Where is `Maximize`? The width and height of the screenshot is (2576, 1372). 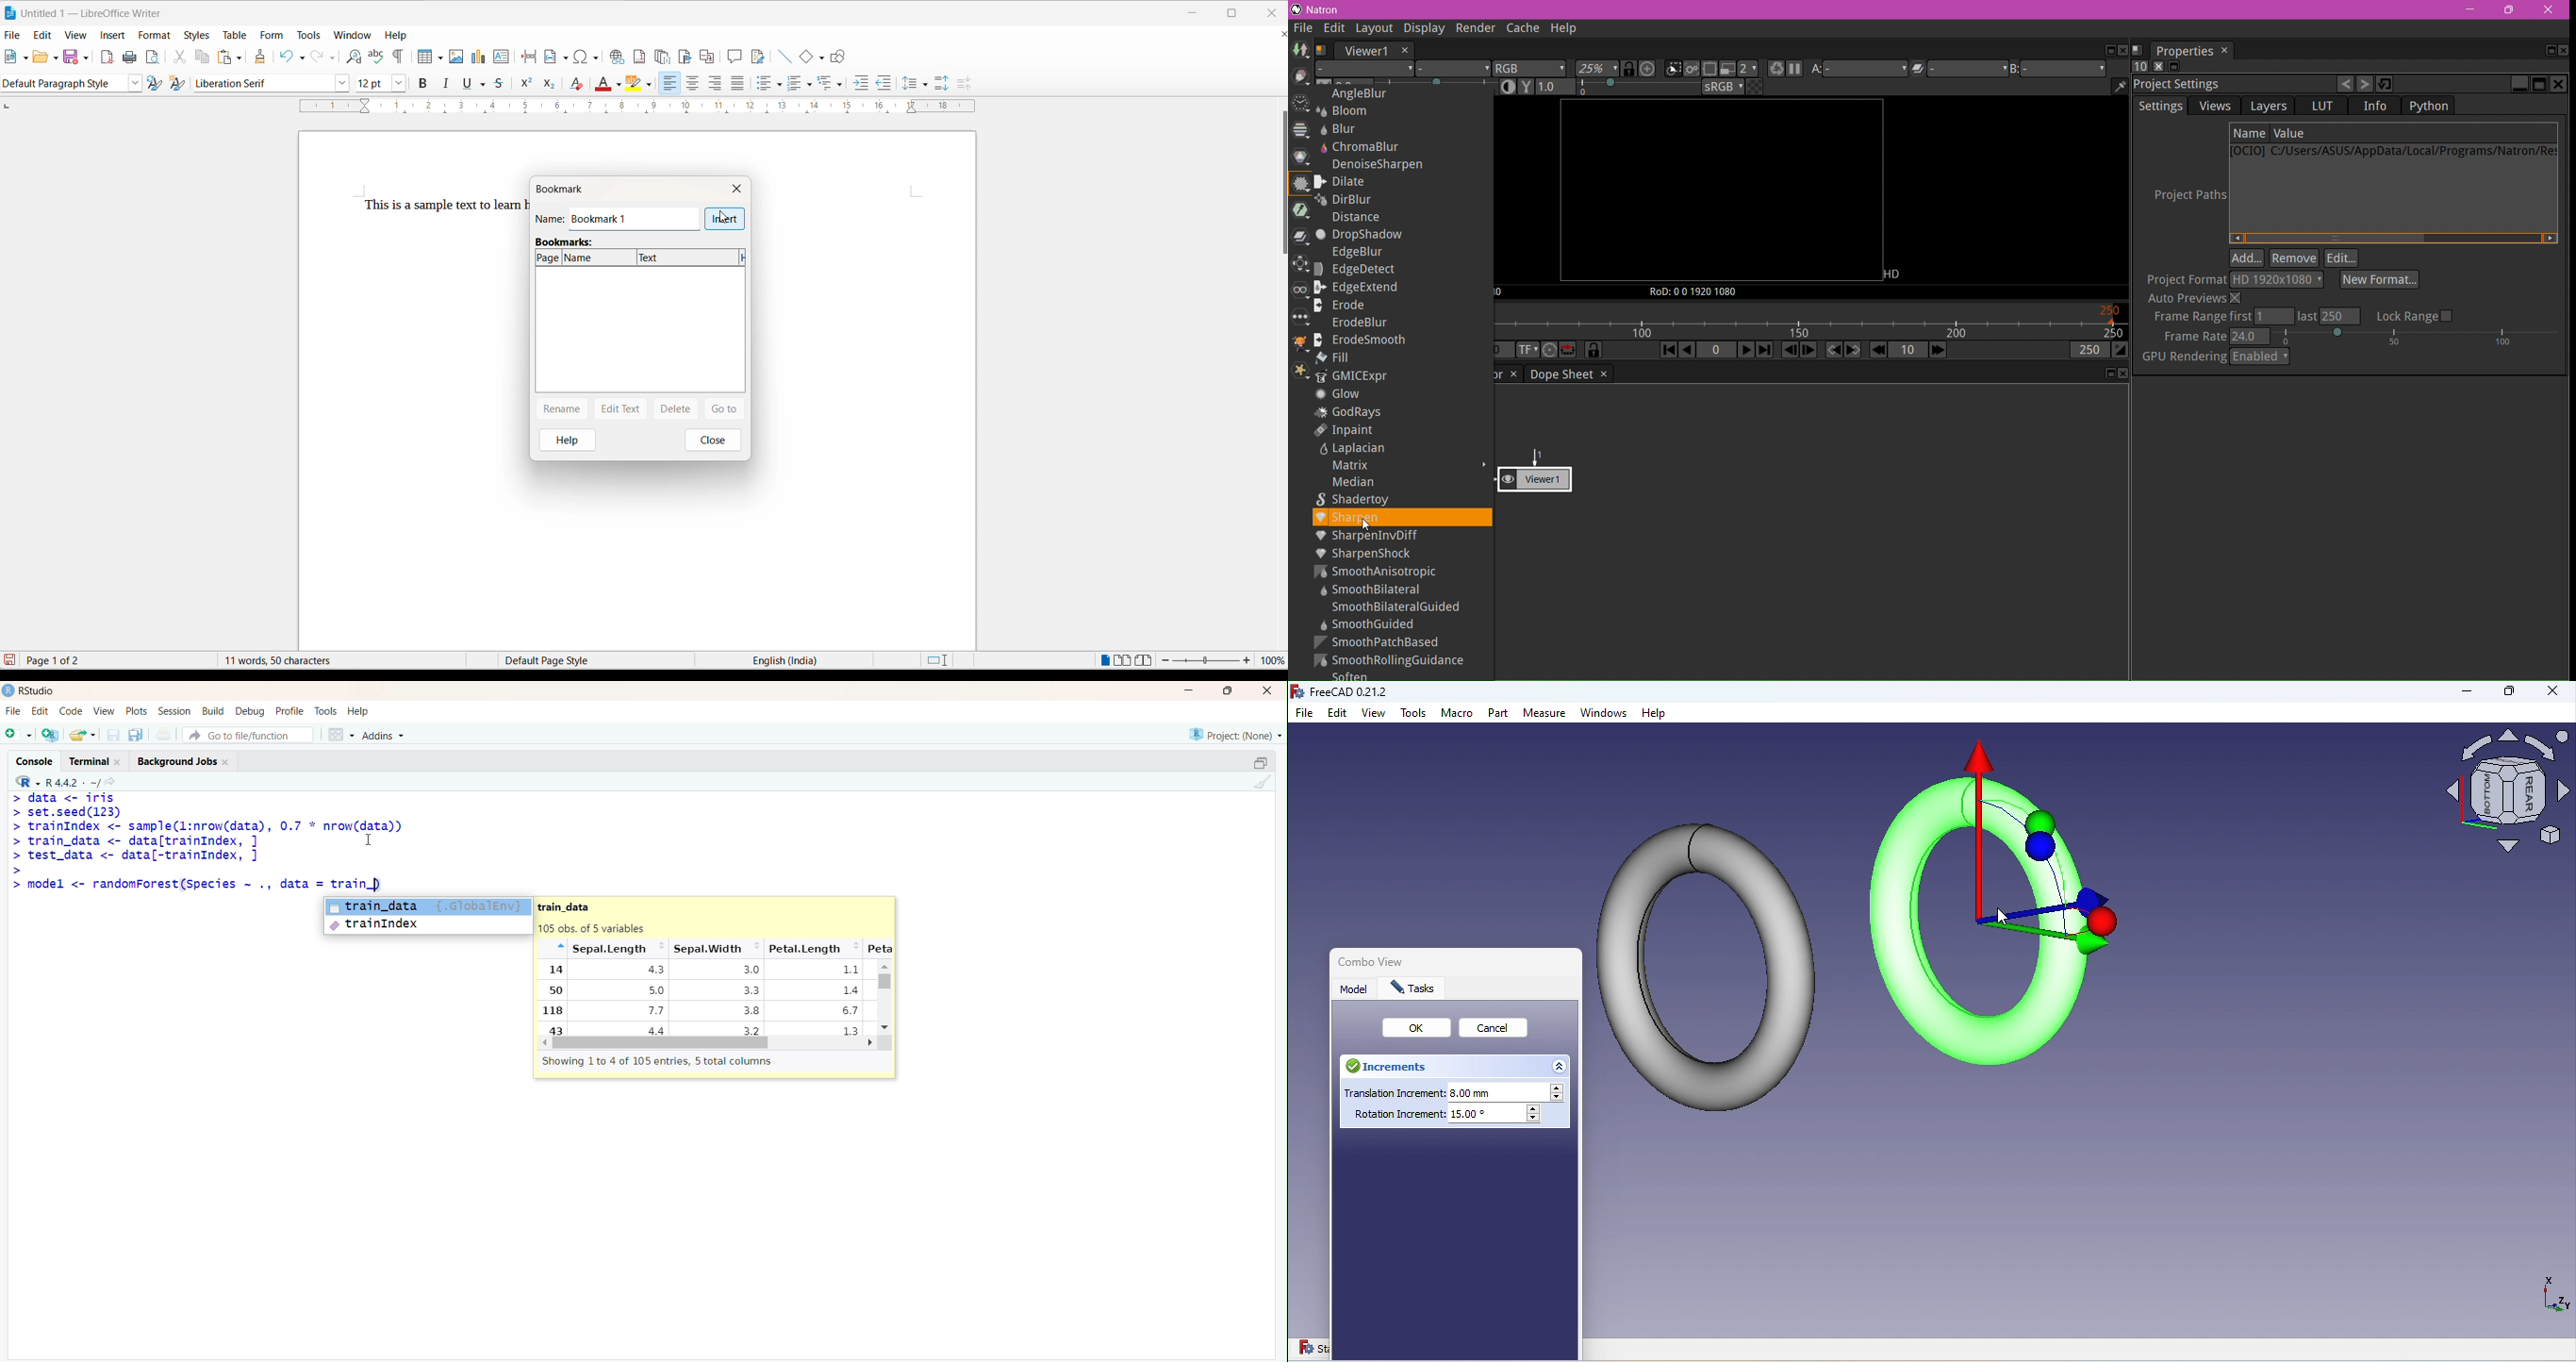
Maximize is located at coordinates (1227, 691).